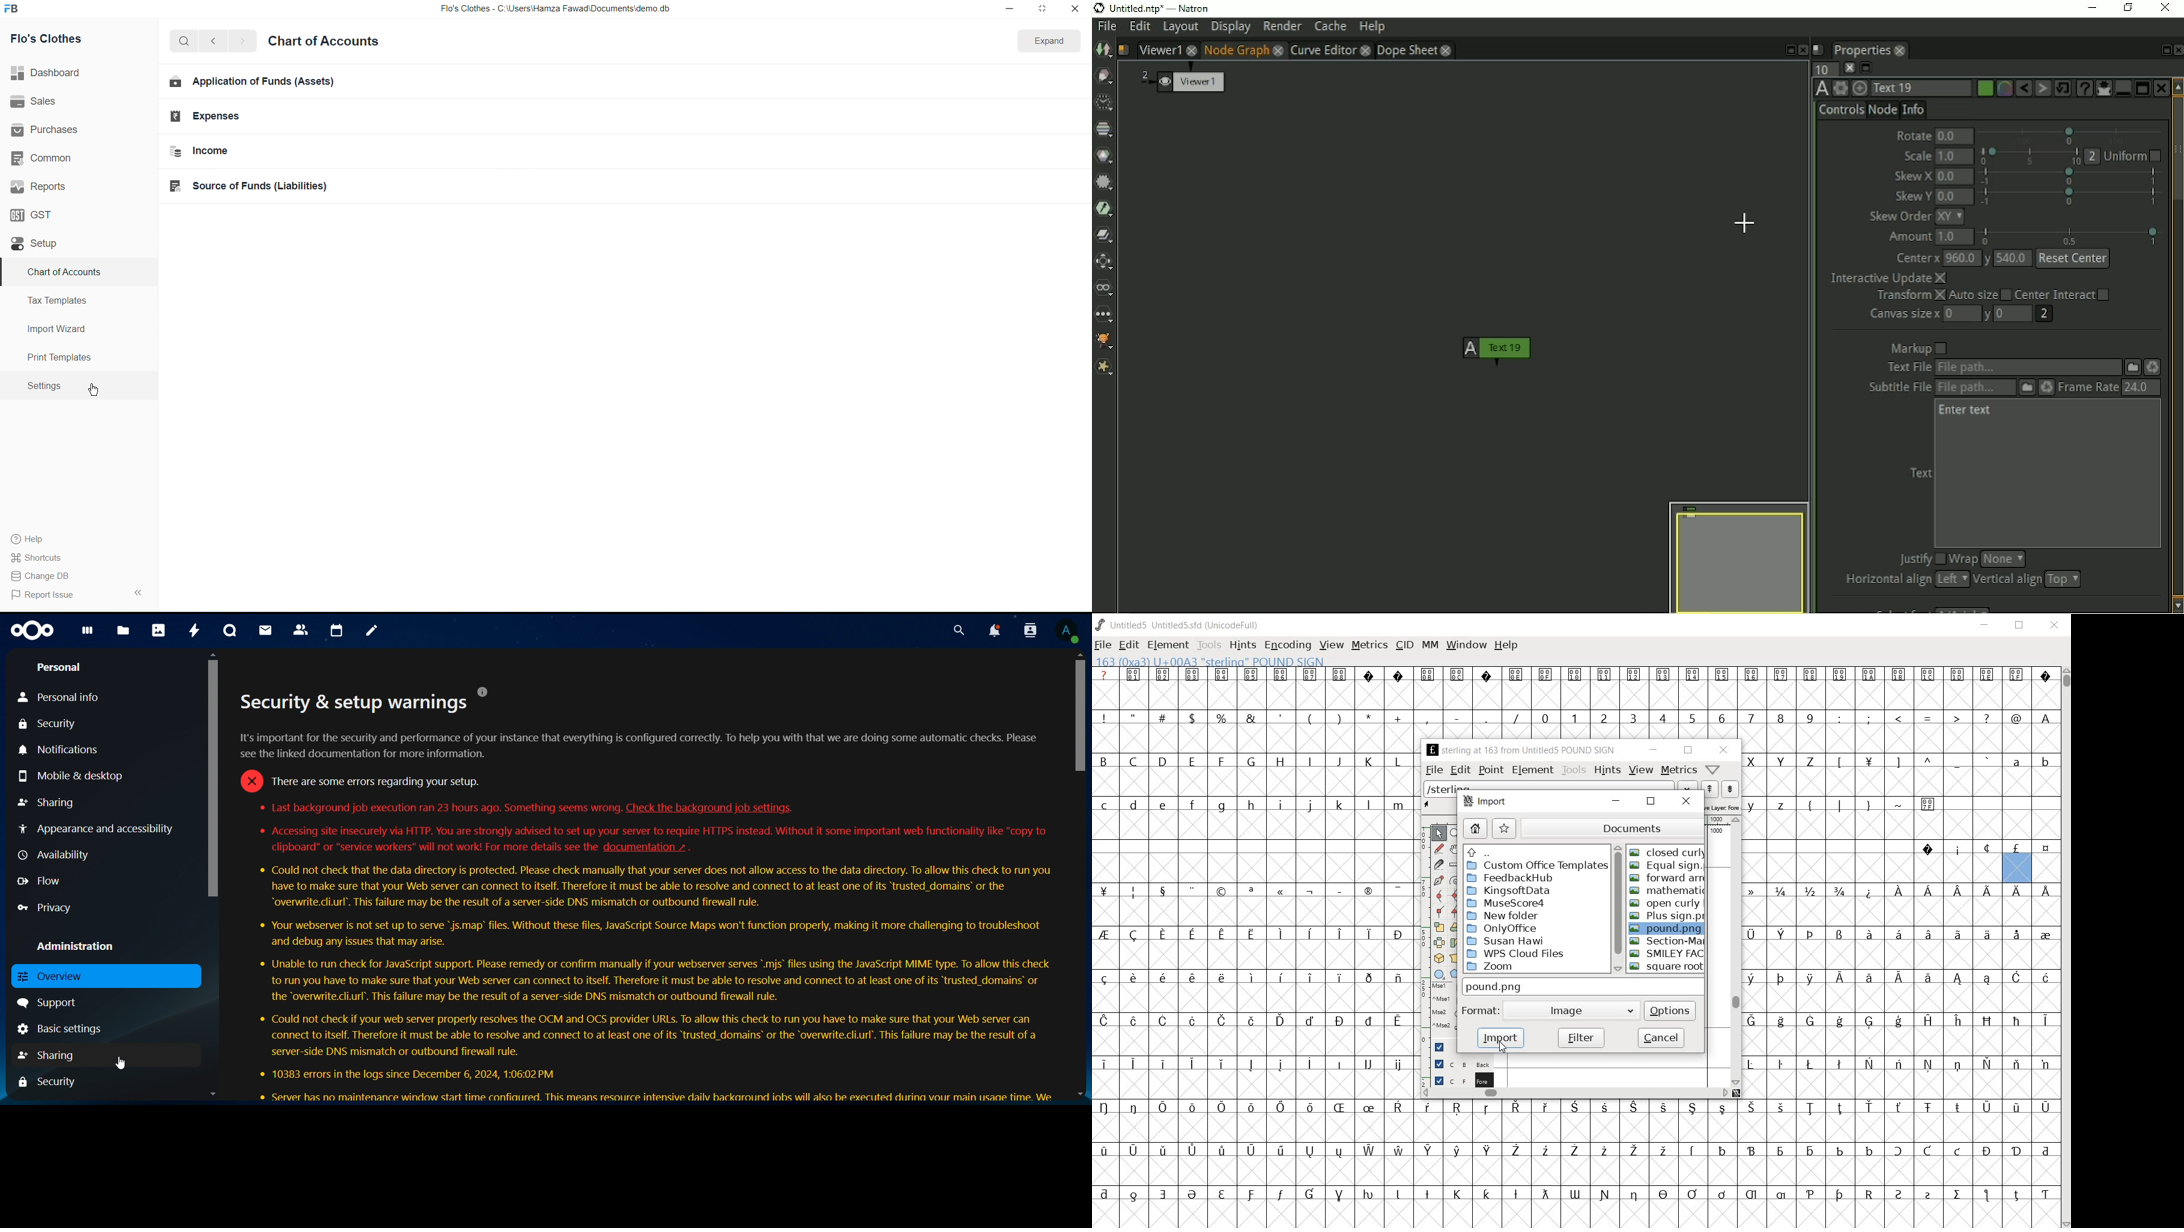  I want to click on Symbol, so click(1781, 1064).